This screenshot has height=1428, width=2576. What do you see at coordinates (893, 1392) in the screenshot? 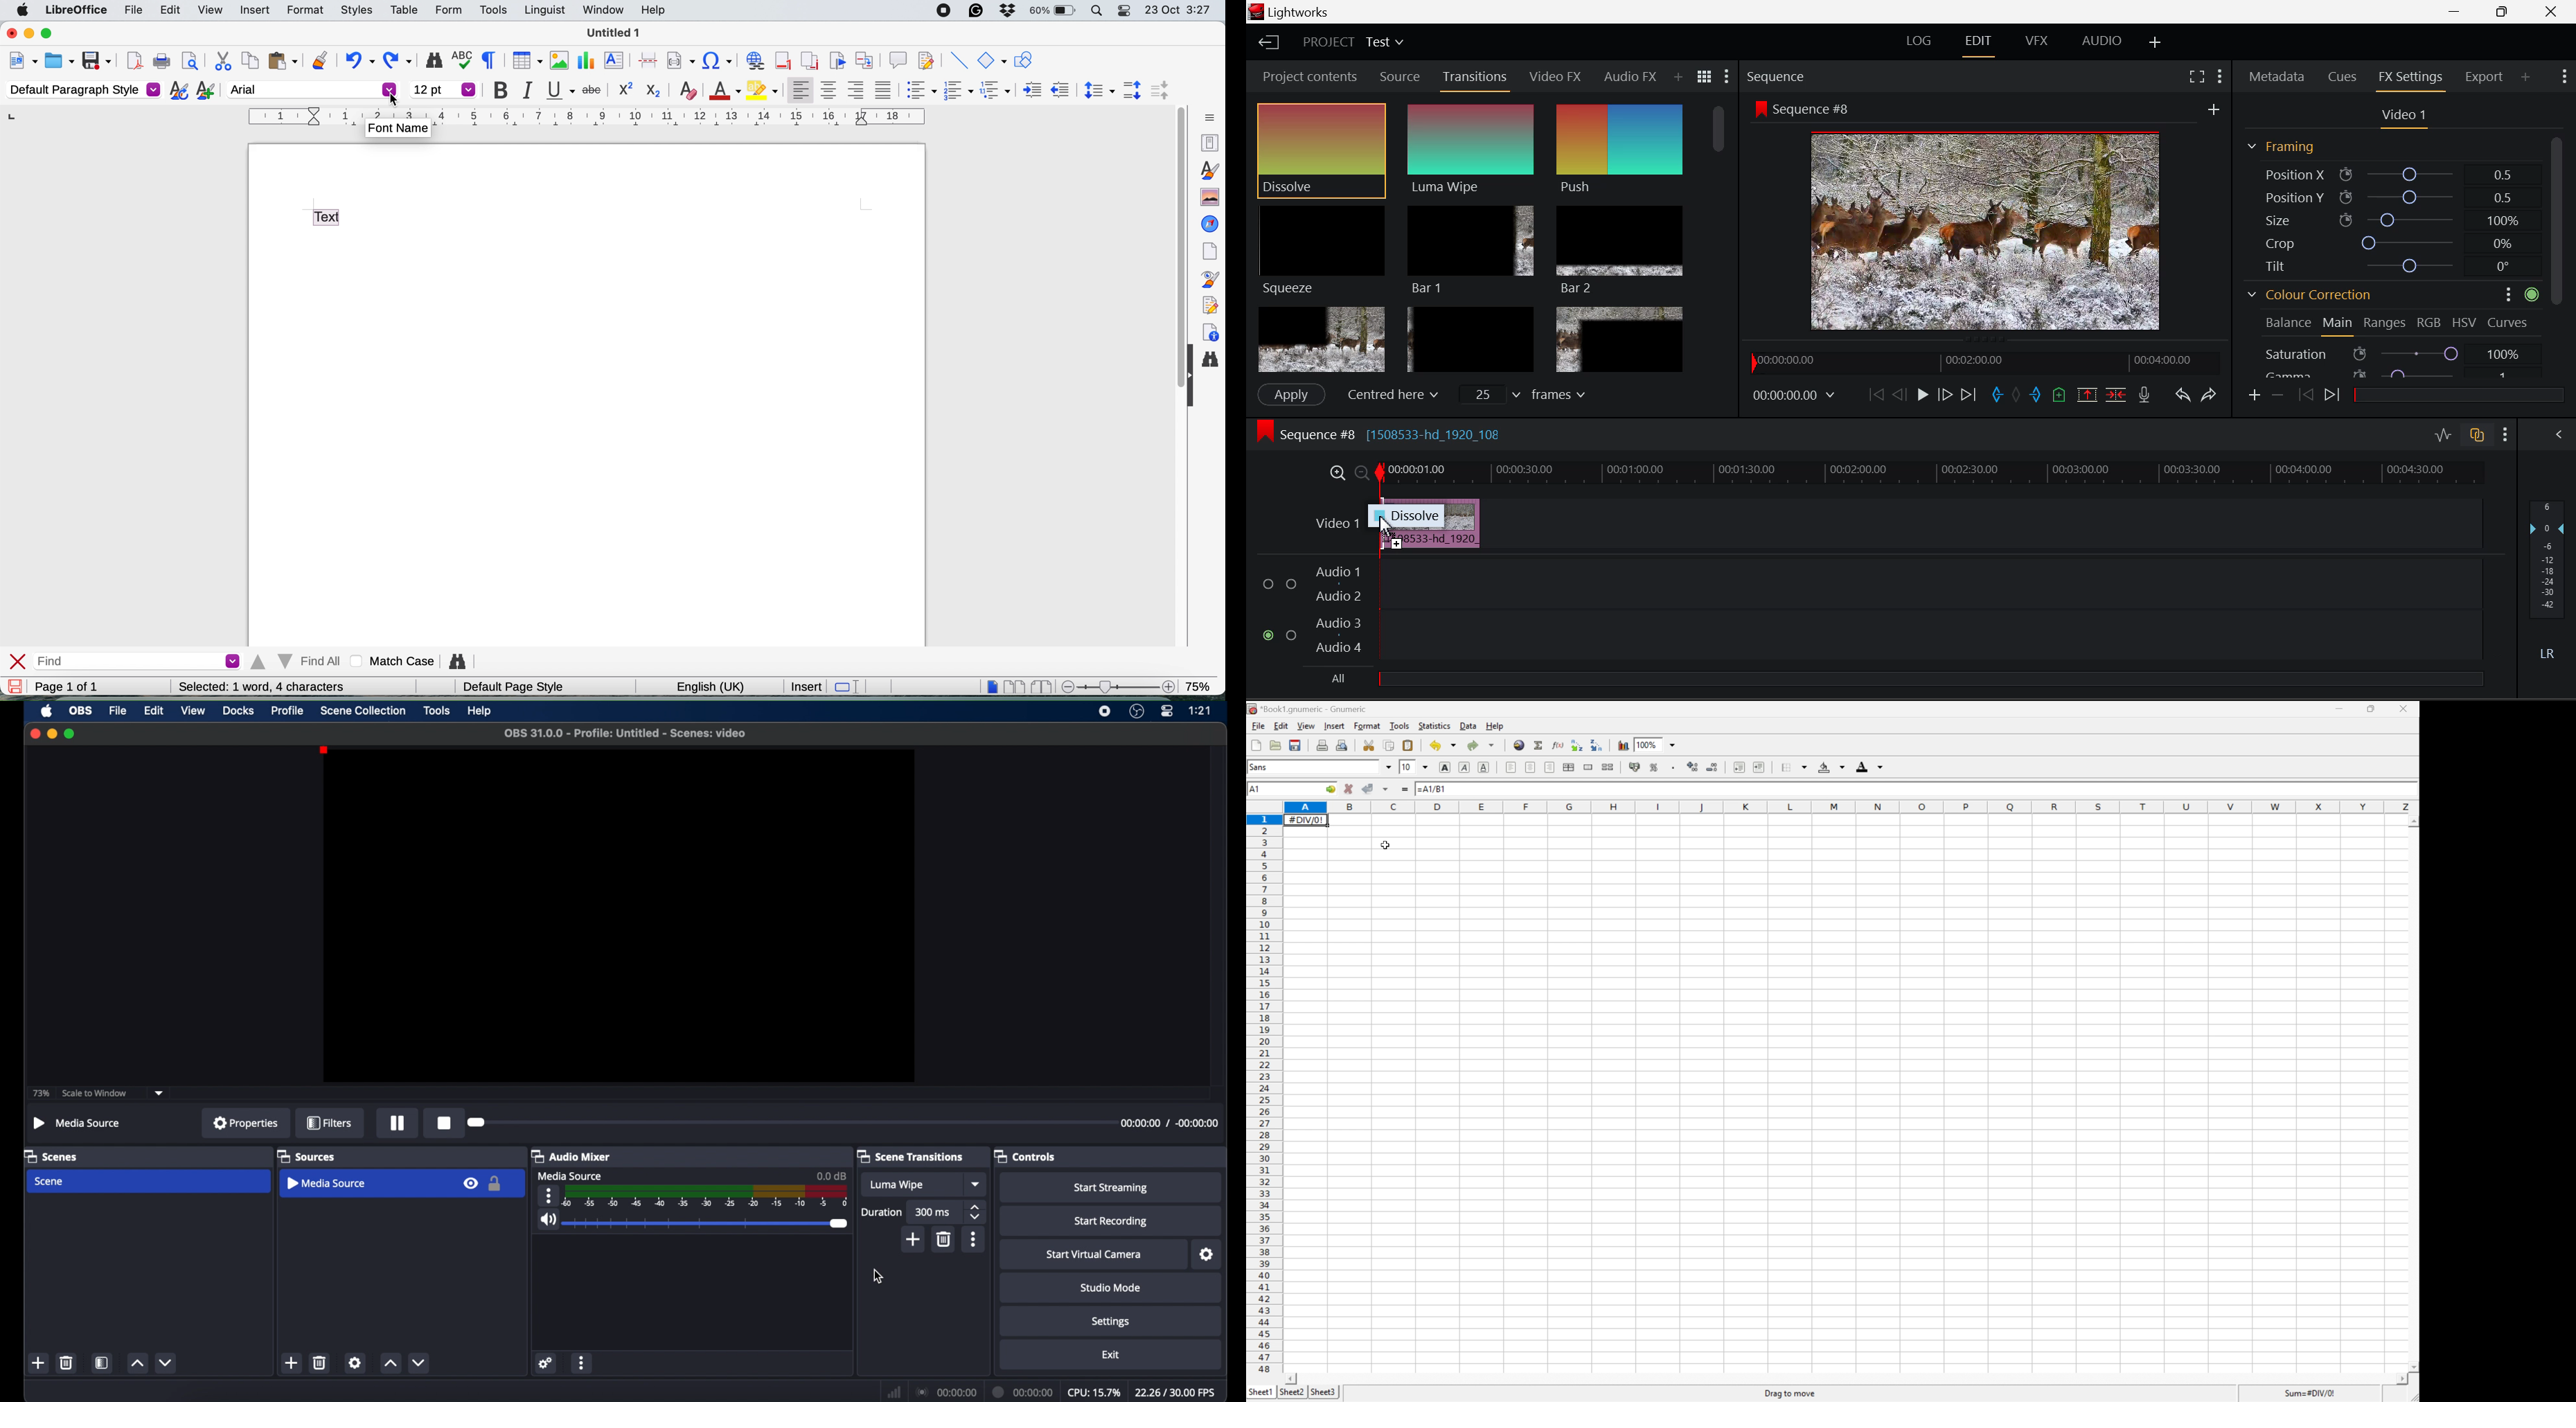
I see `network` at bounding box center [893, 1392].